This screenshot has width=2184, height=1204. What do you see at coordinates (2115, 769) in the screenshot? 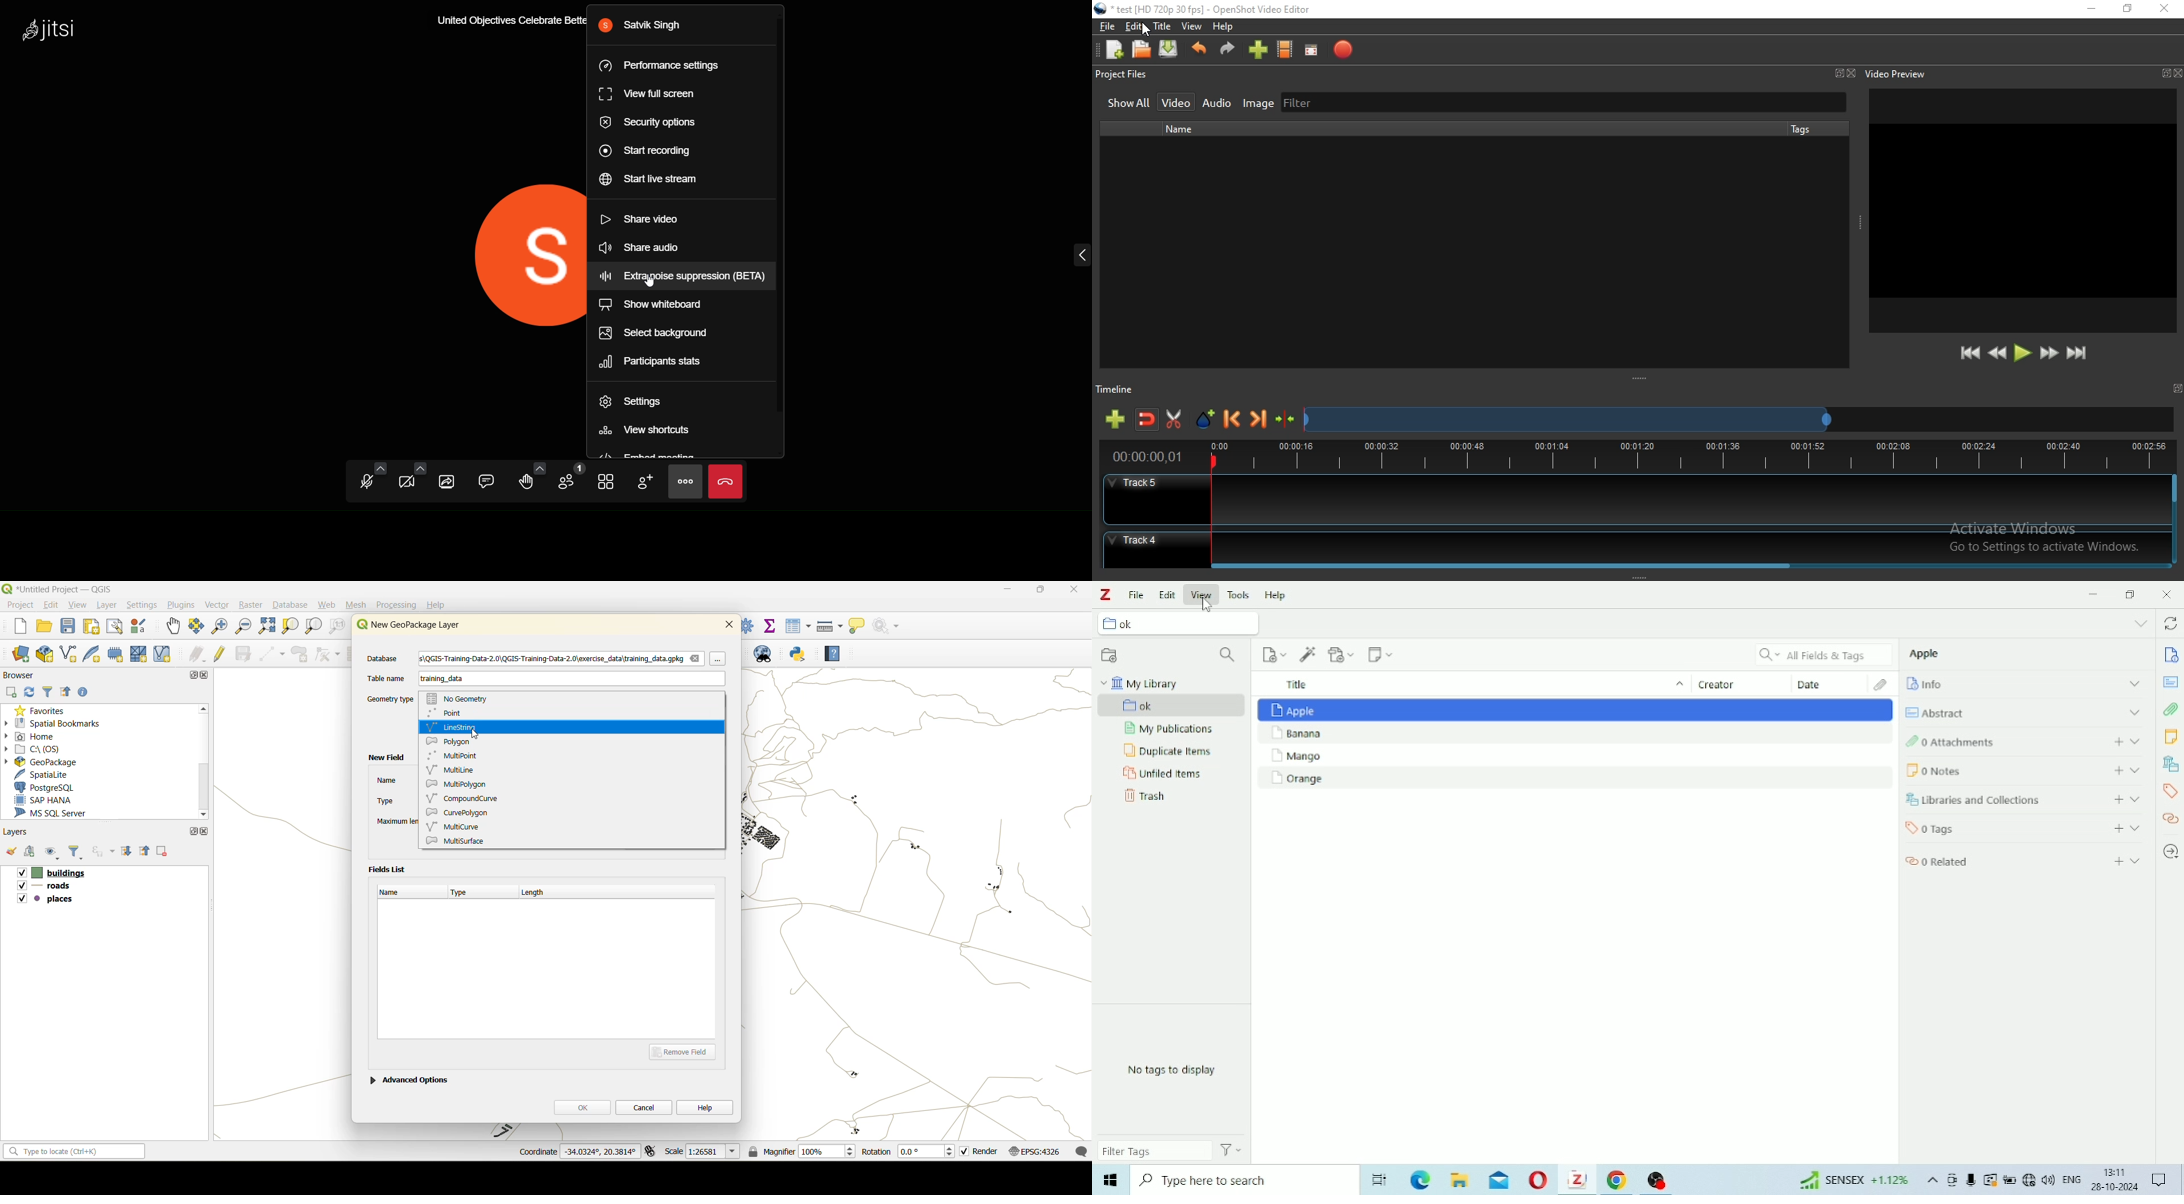
I see `add` at bounding box center [2115, 769].